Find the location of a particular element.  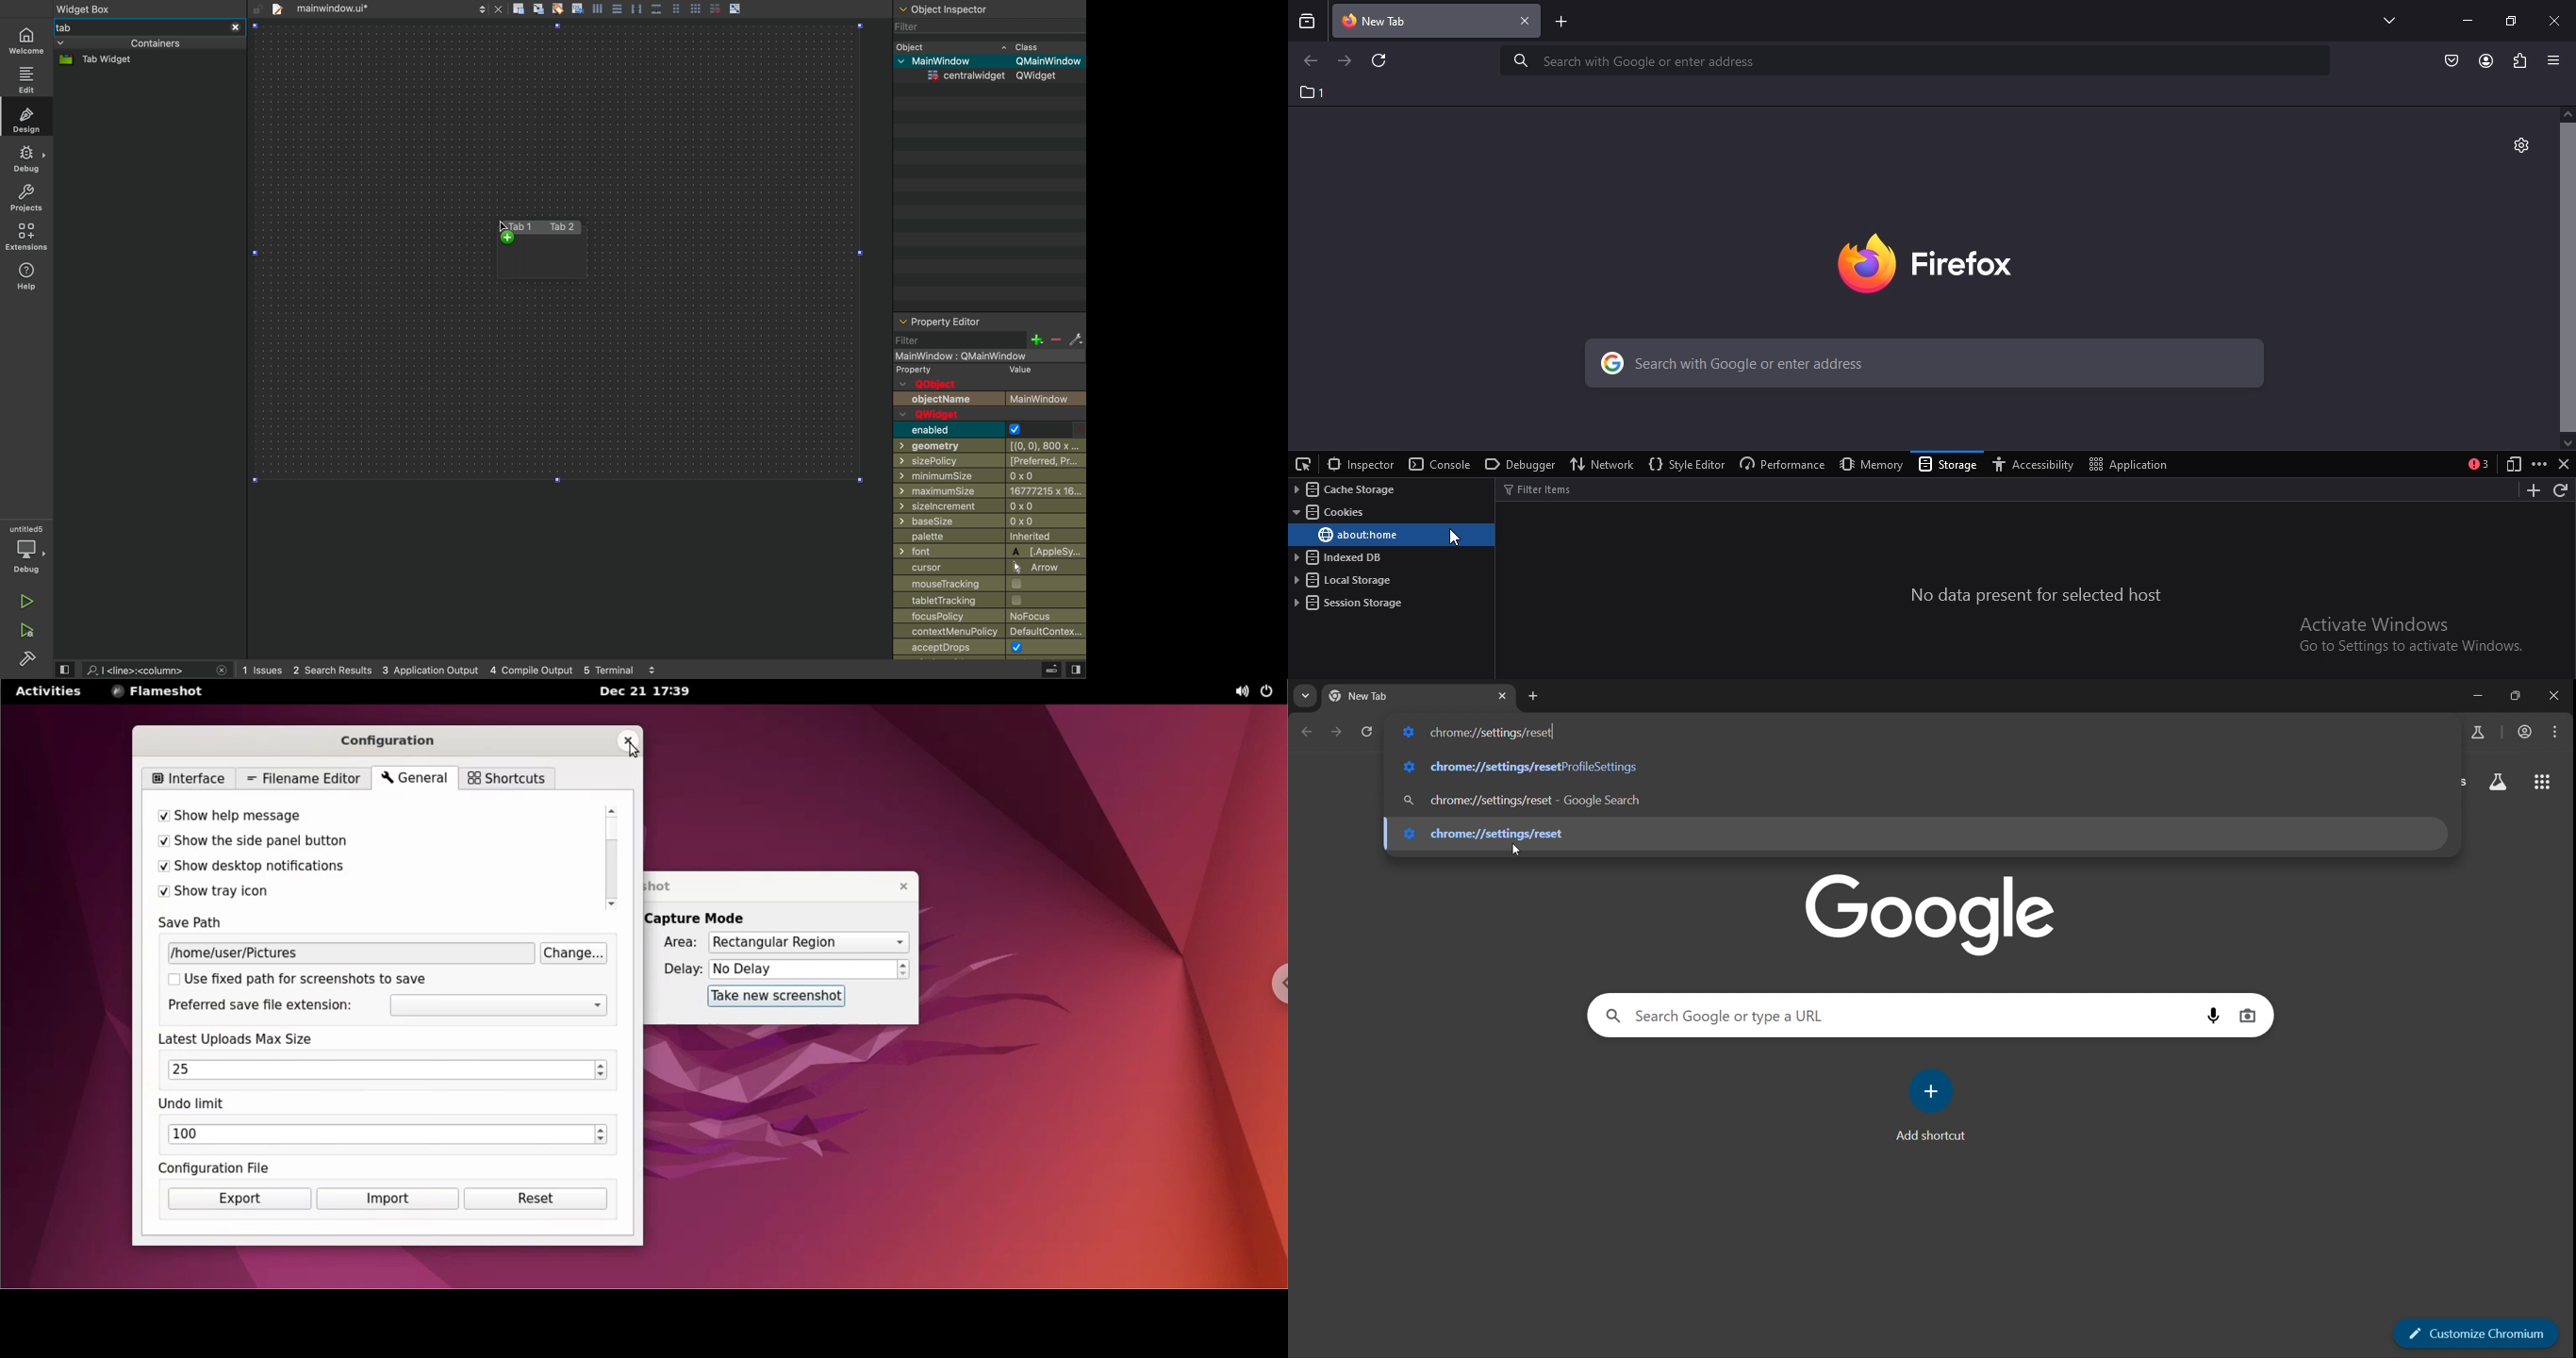

enabled is located at coordinates (962, 430).